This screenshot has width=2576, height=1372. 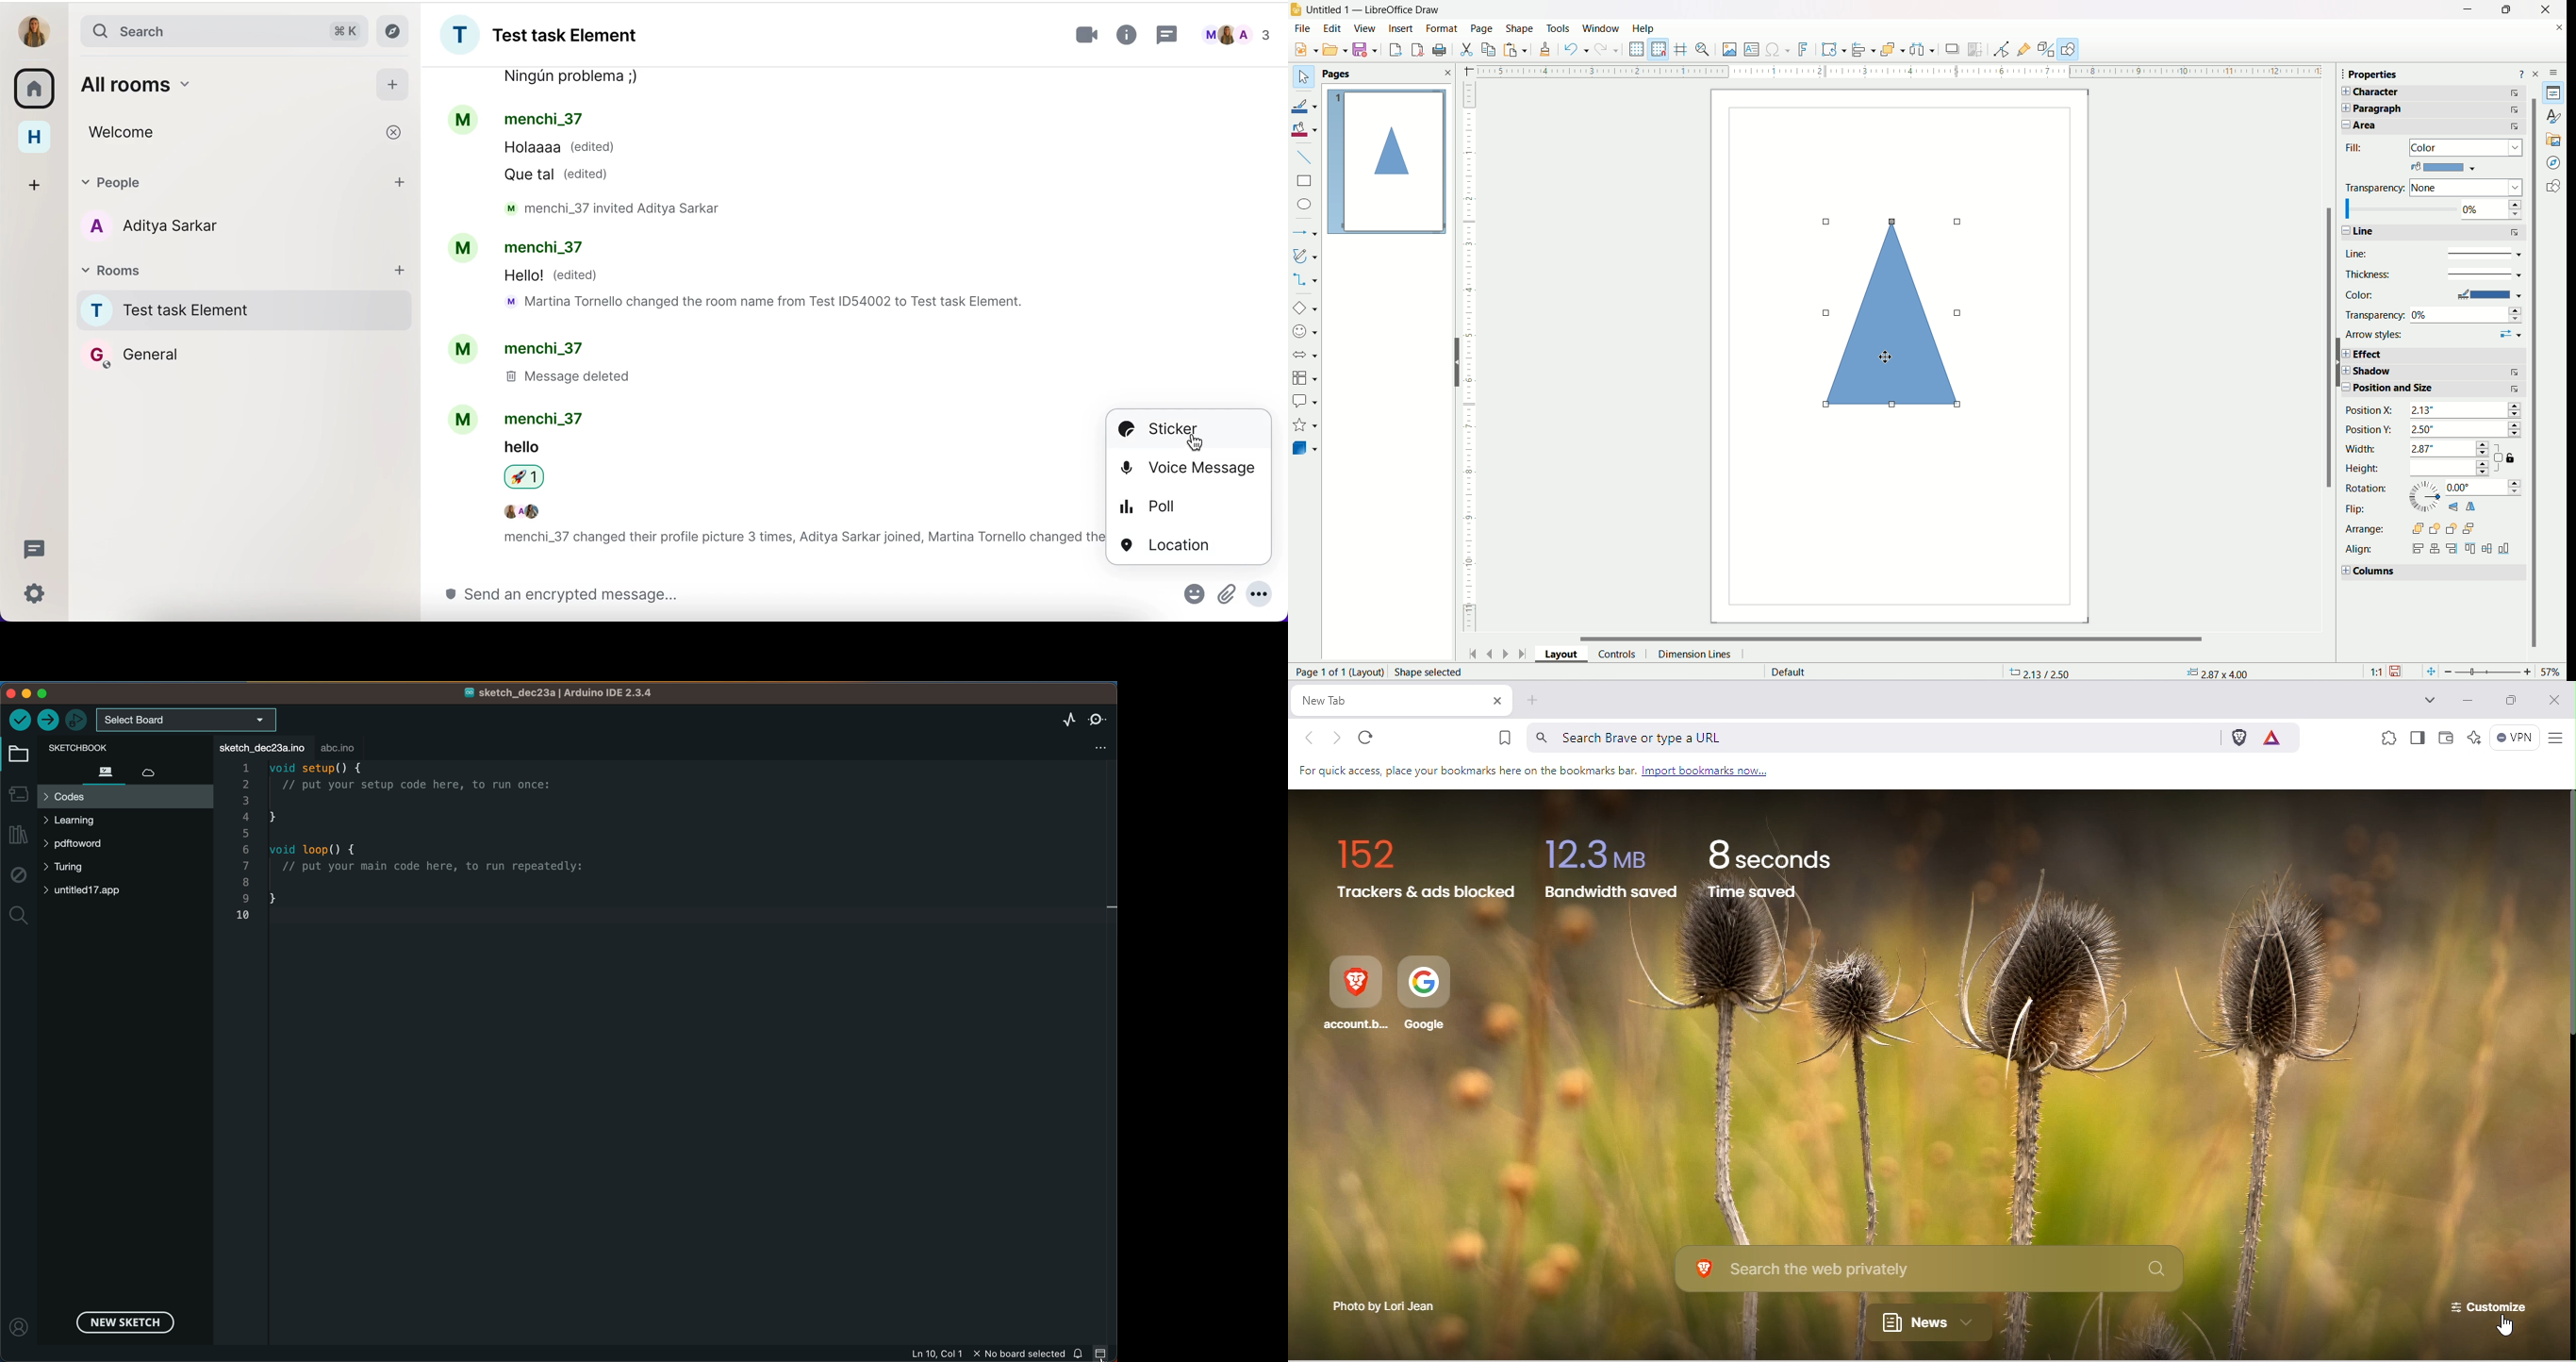 I want to click on Shape, so click(x=1520, y=29).